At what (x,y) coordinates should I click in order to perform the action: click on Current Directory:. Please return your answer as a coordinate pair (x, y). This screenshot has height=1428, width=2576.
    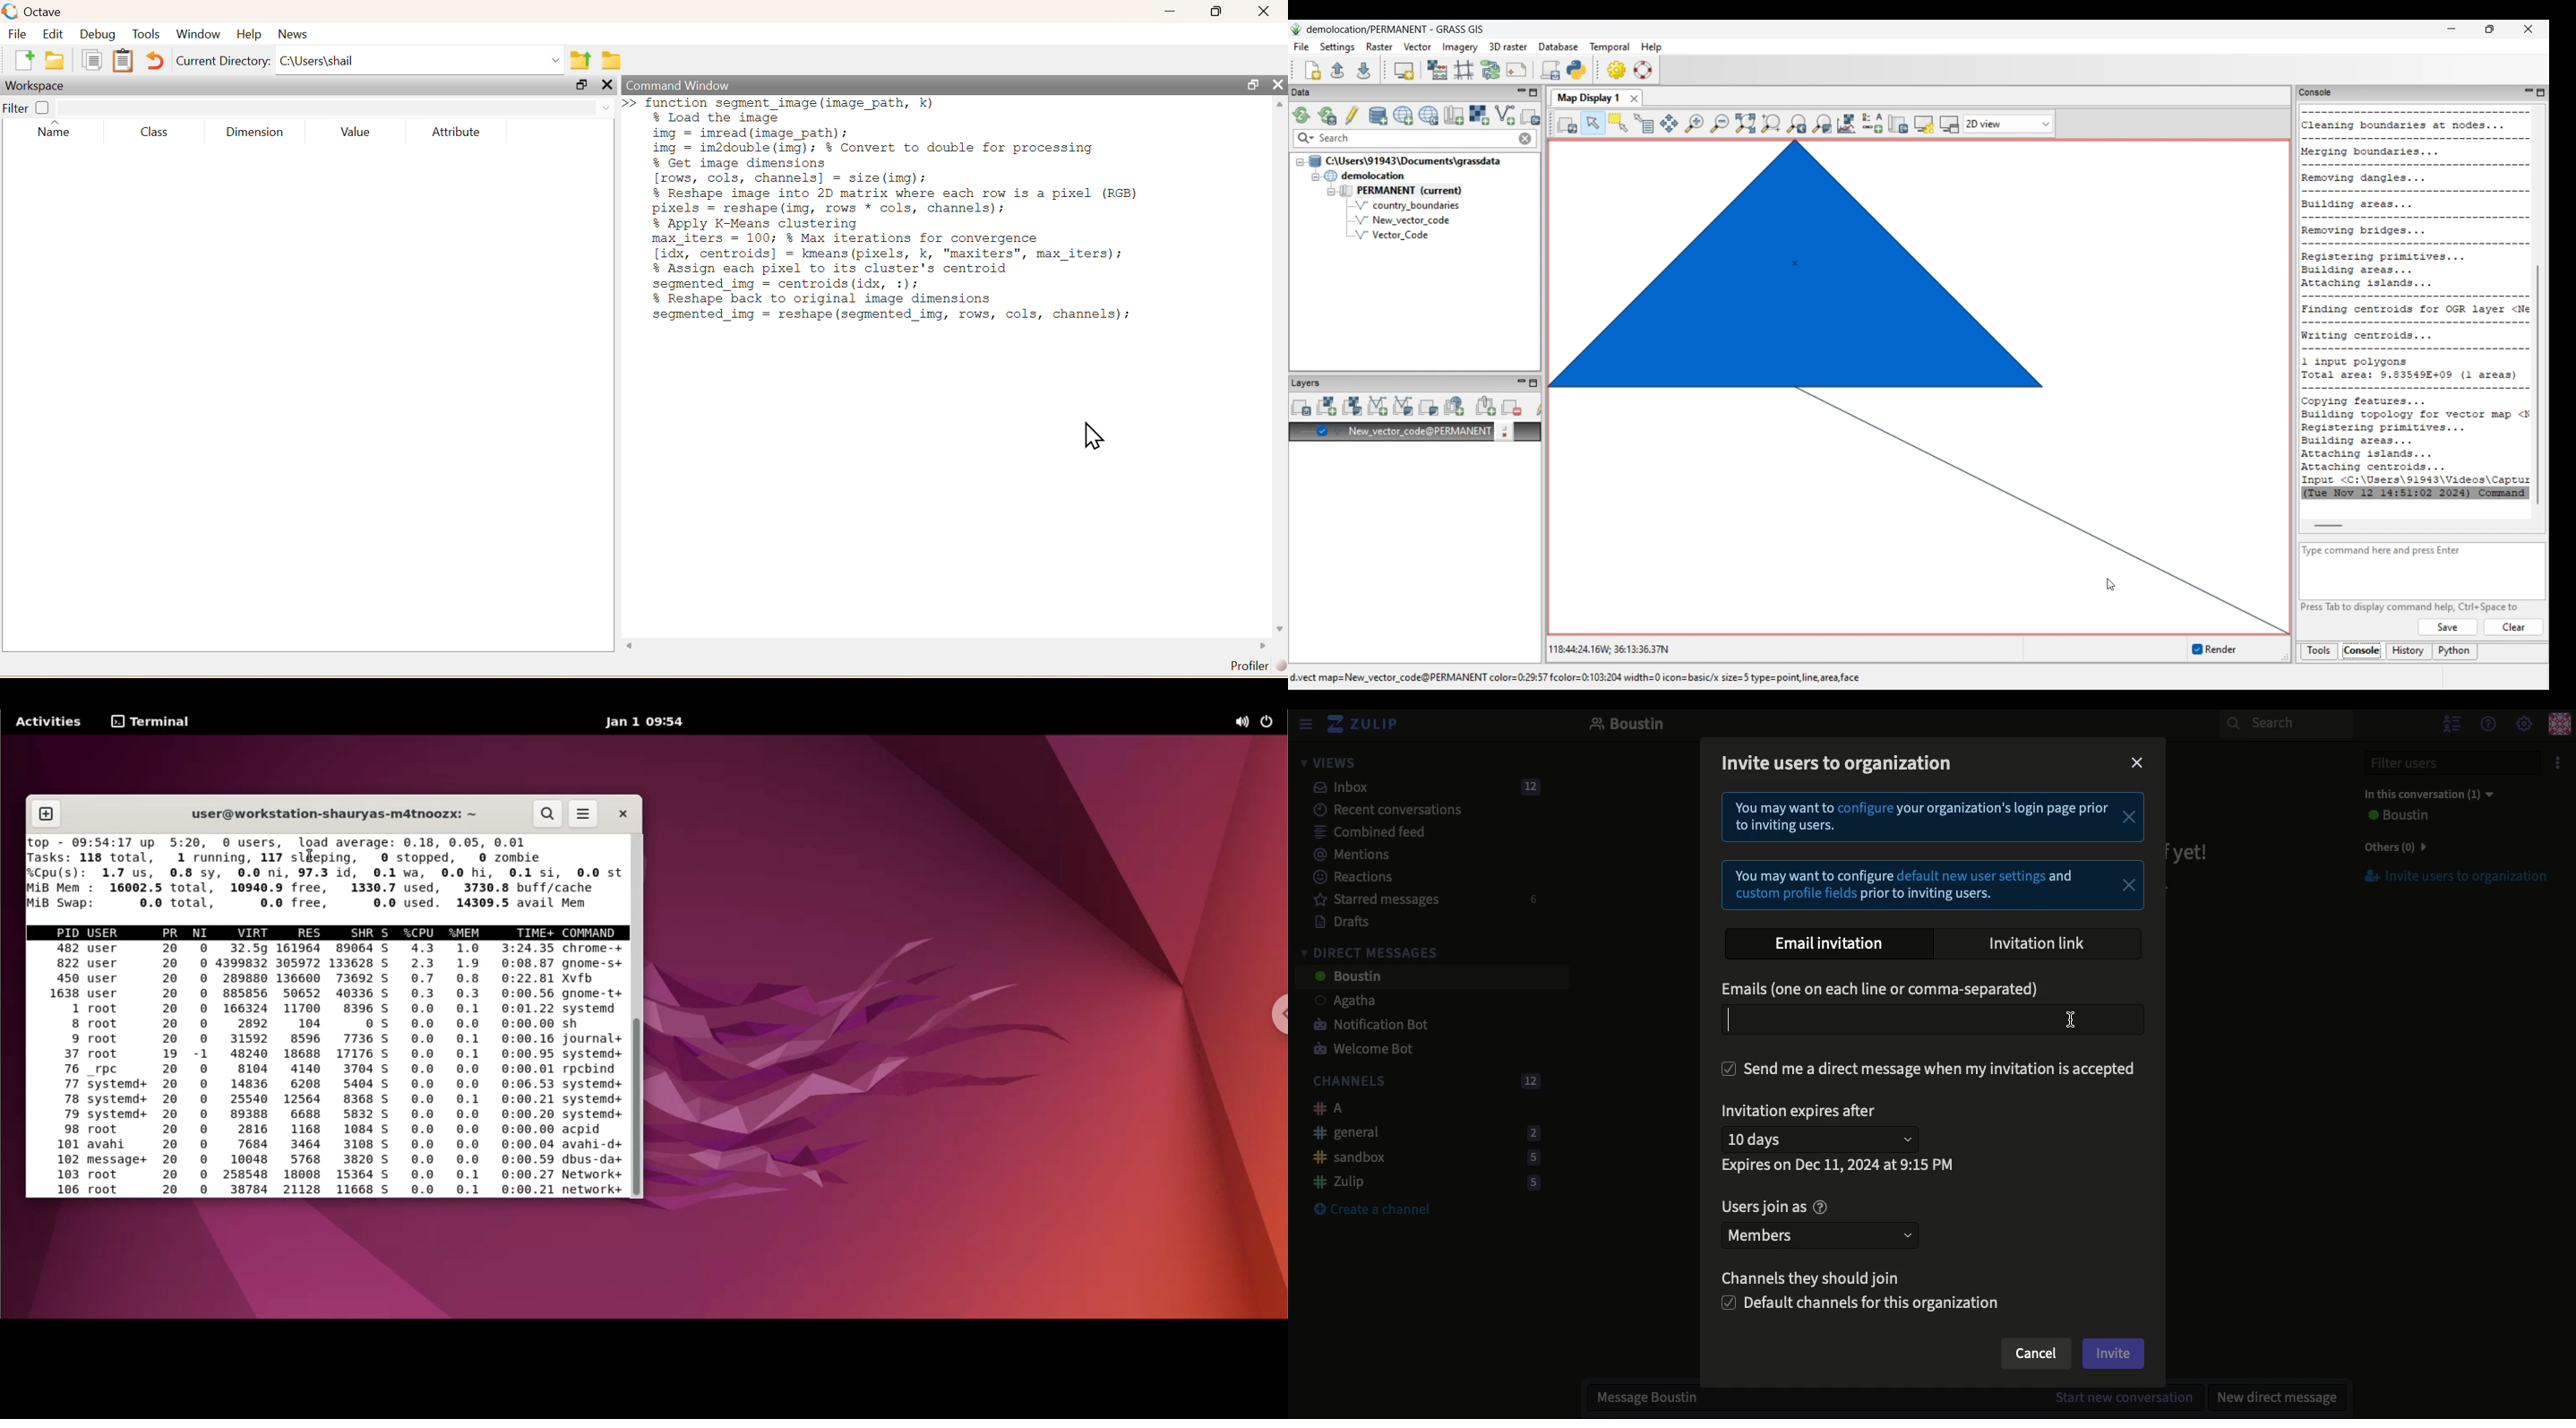
    Looking at the image, I should click on (223, 63).